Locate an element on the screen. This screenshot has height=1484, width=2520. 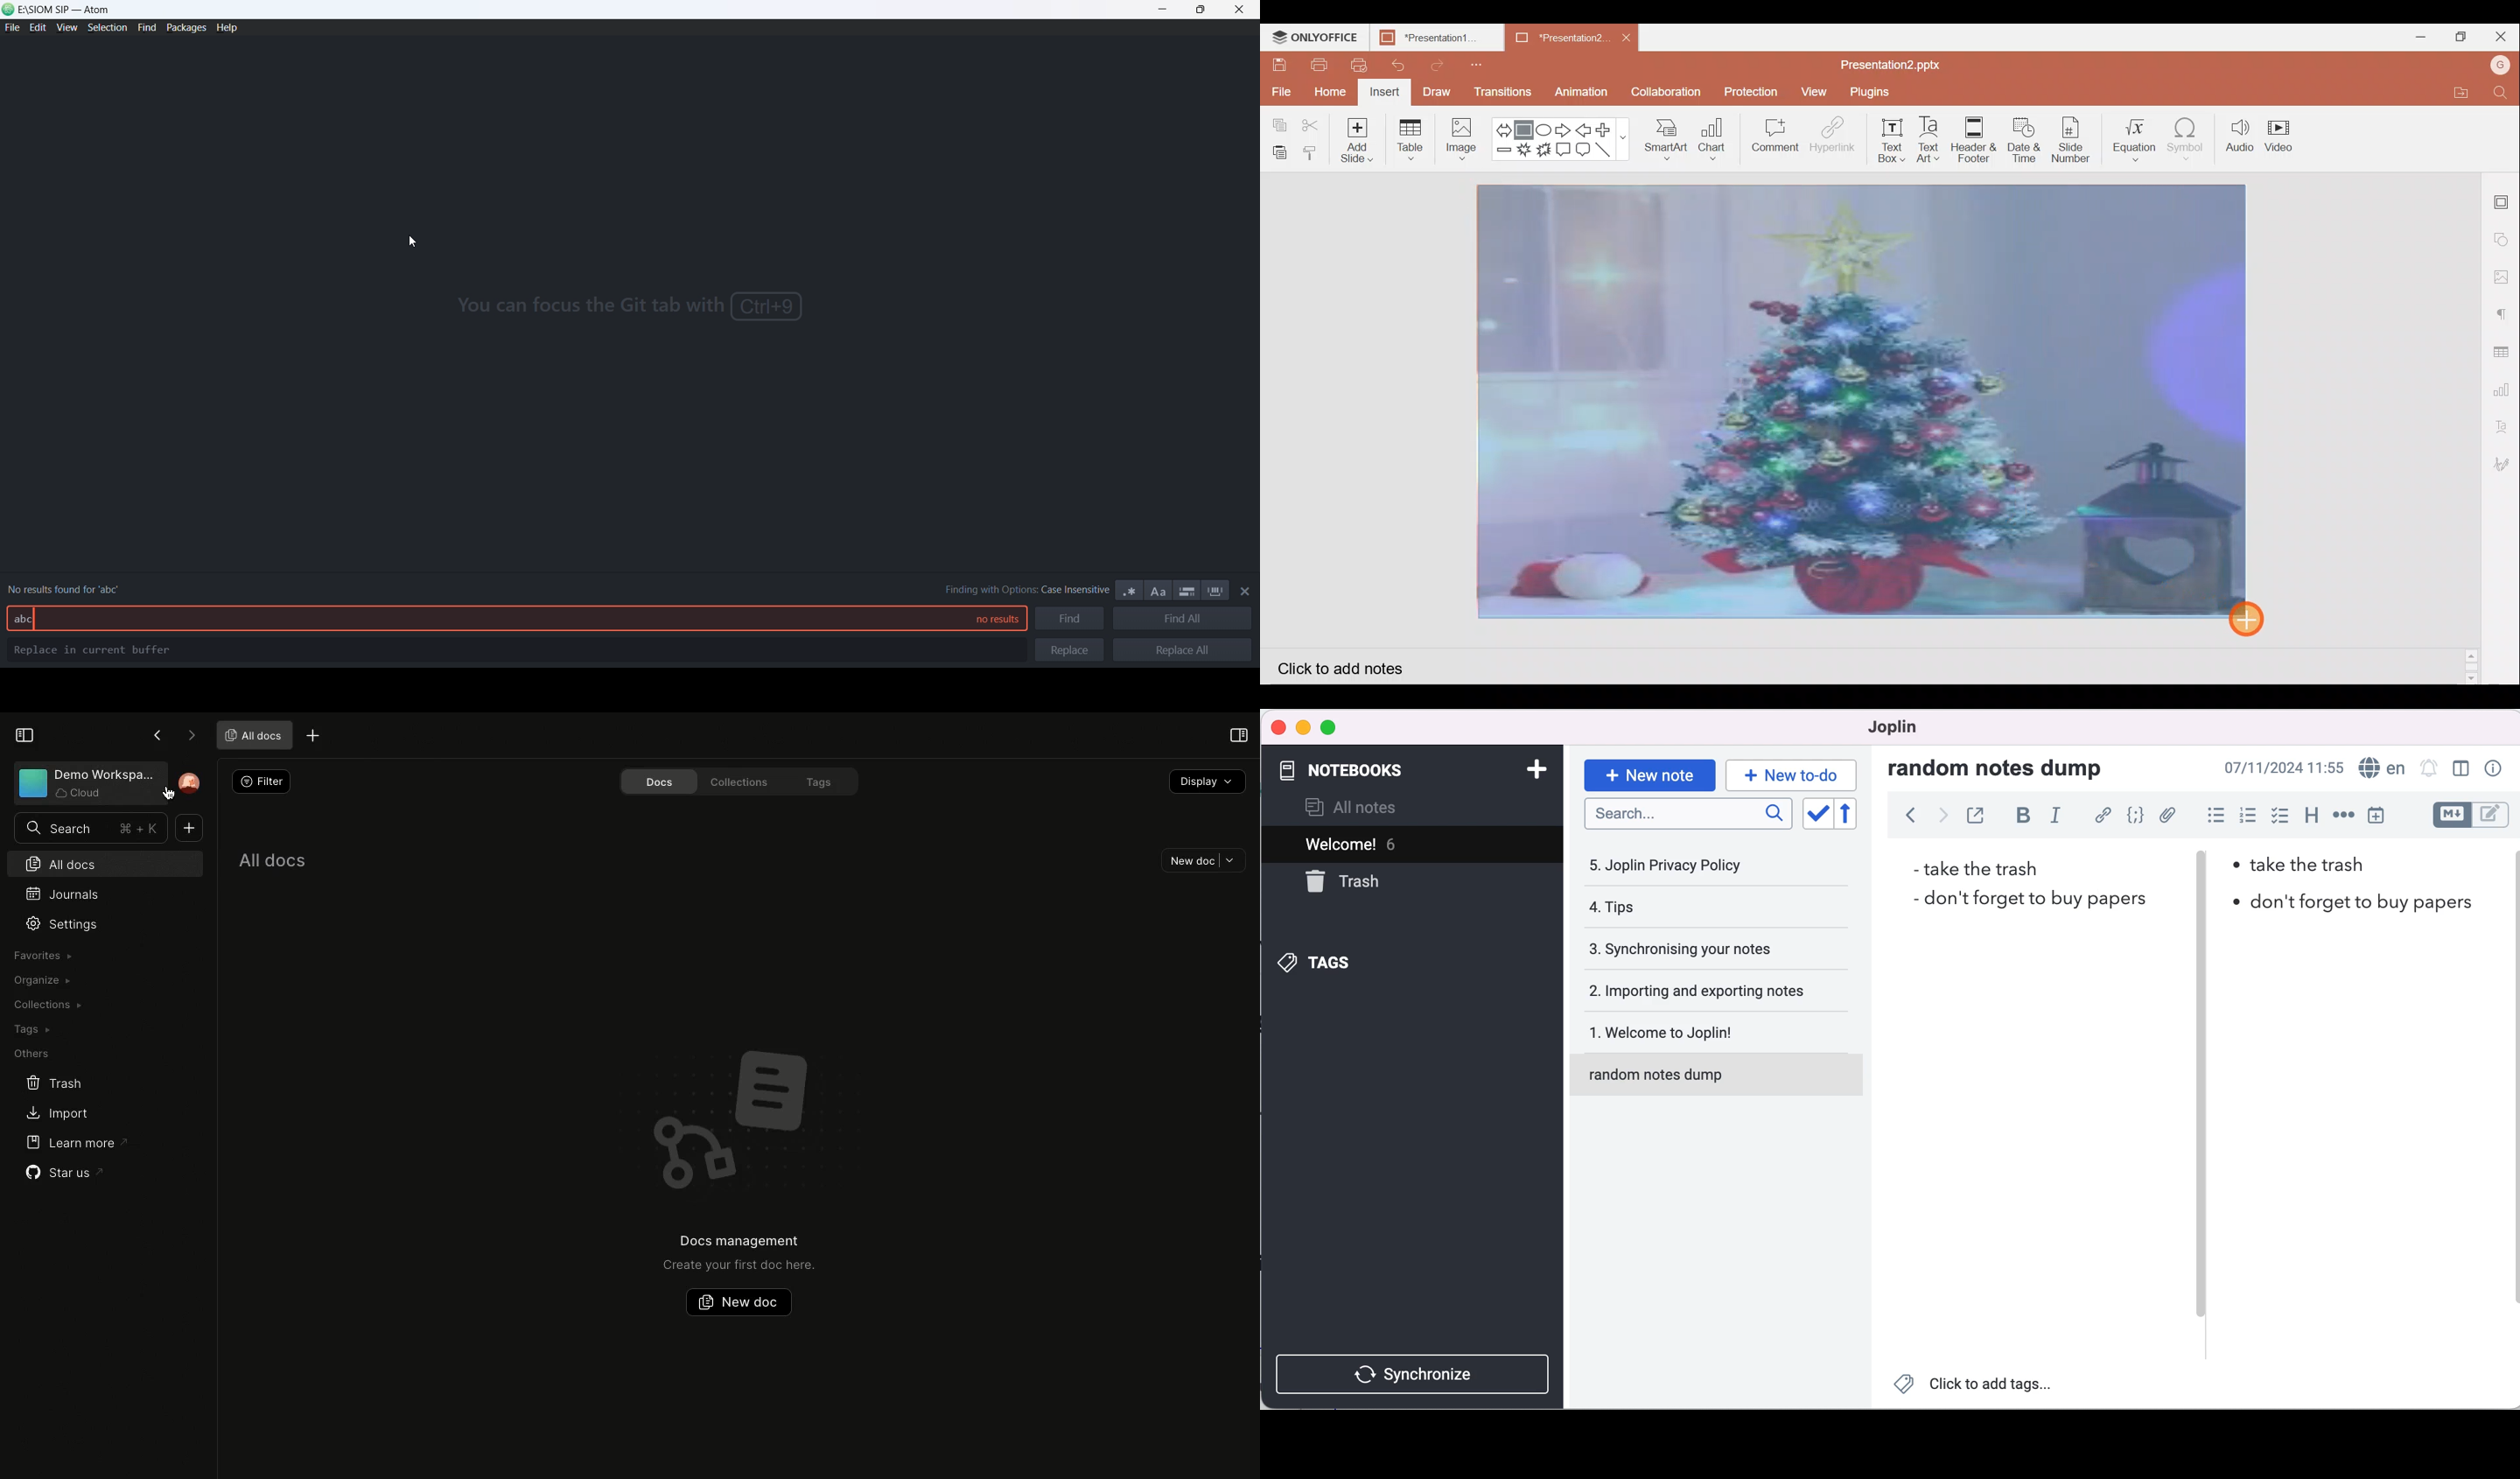
all notes is located at coordinates (1371, 807).